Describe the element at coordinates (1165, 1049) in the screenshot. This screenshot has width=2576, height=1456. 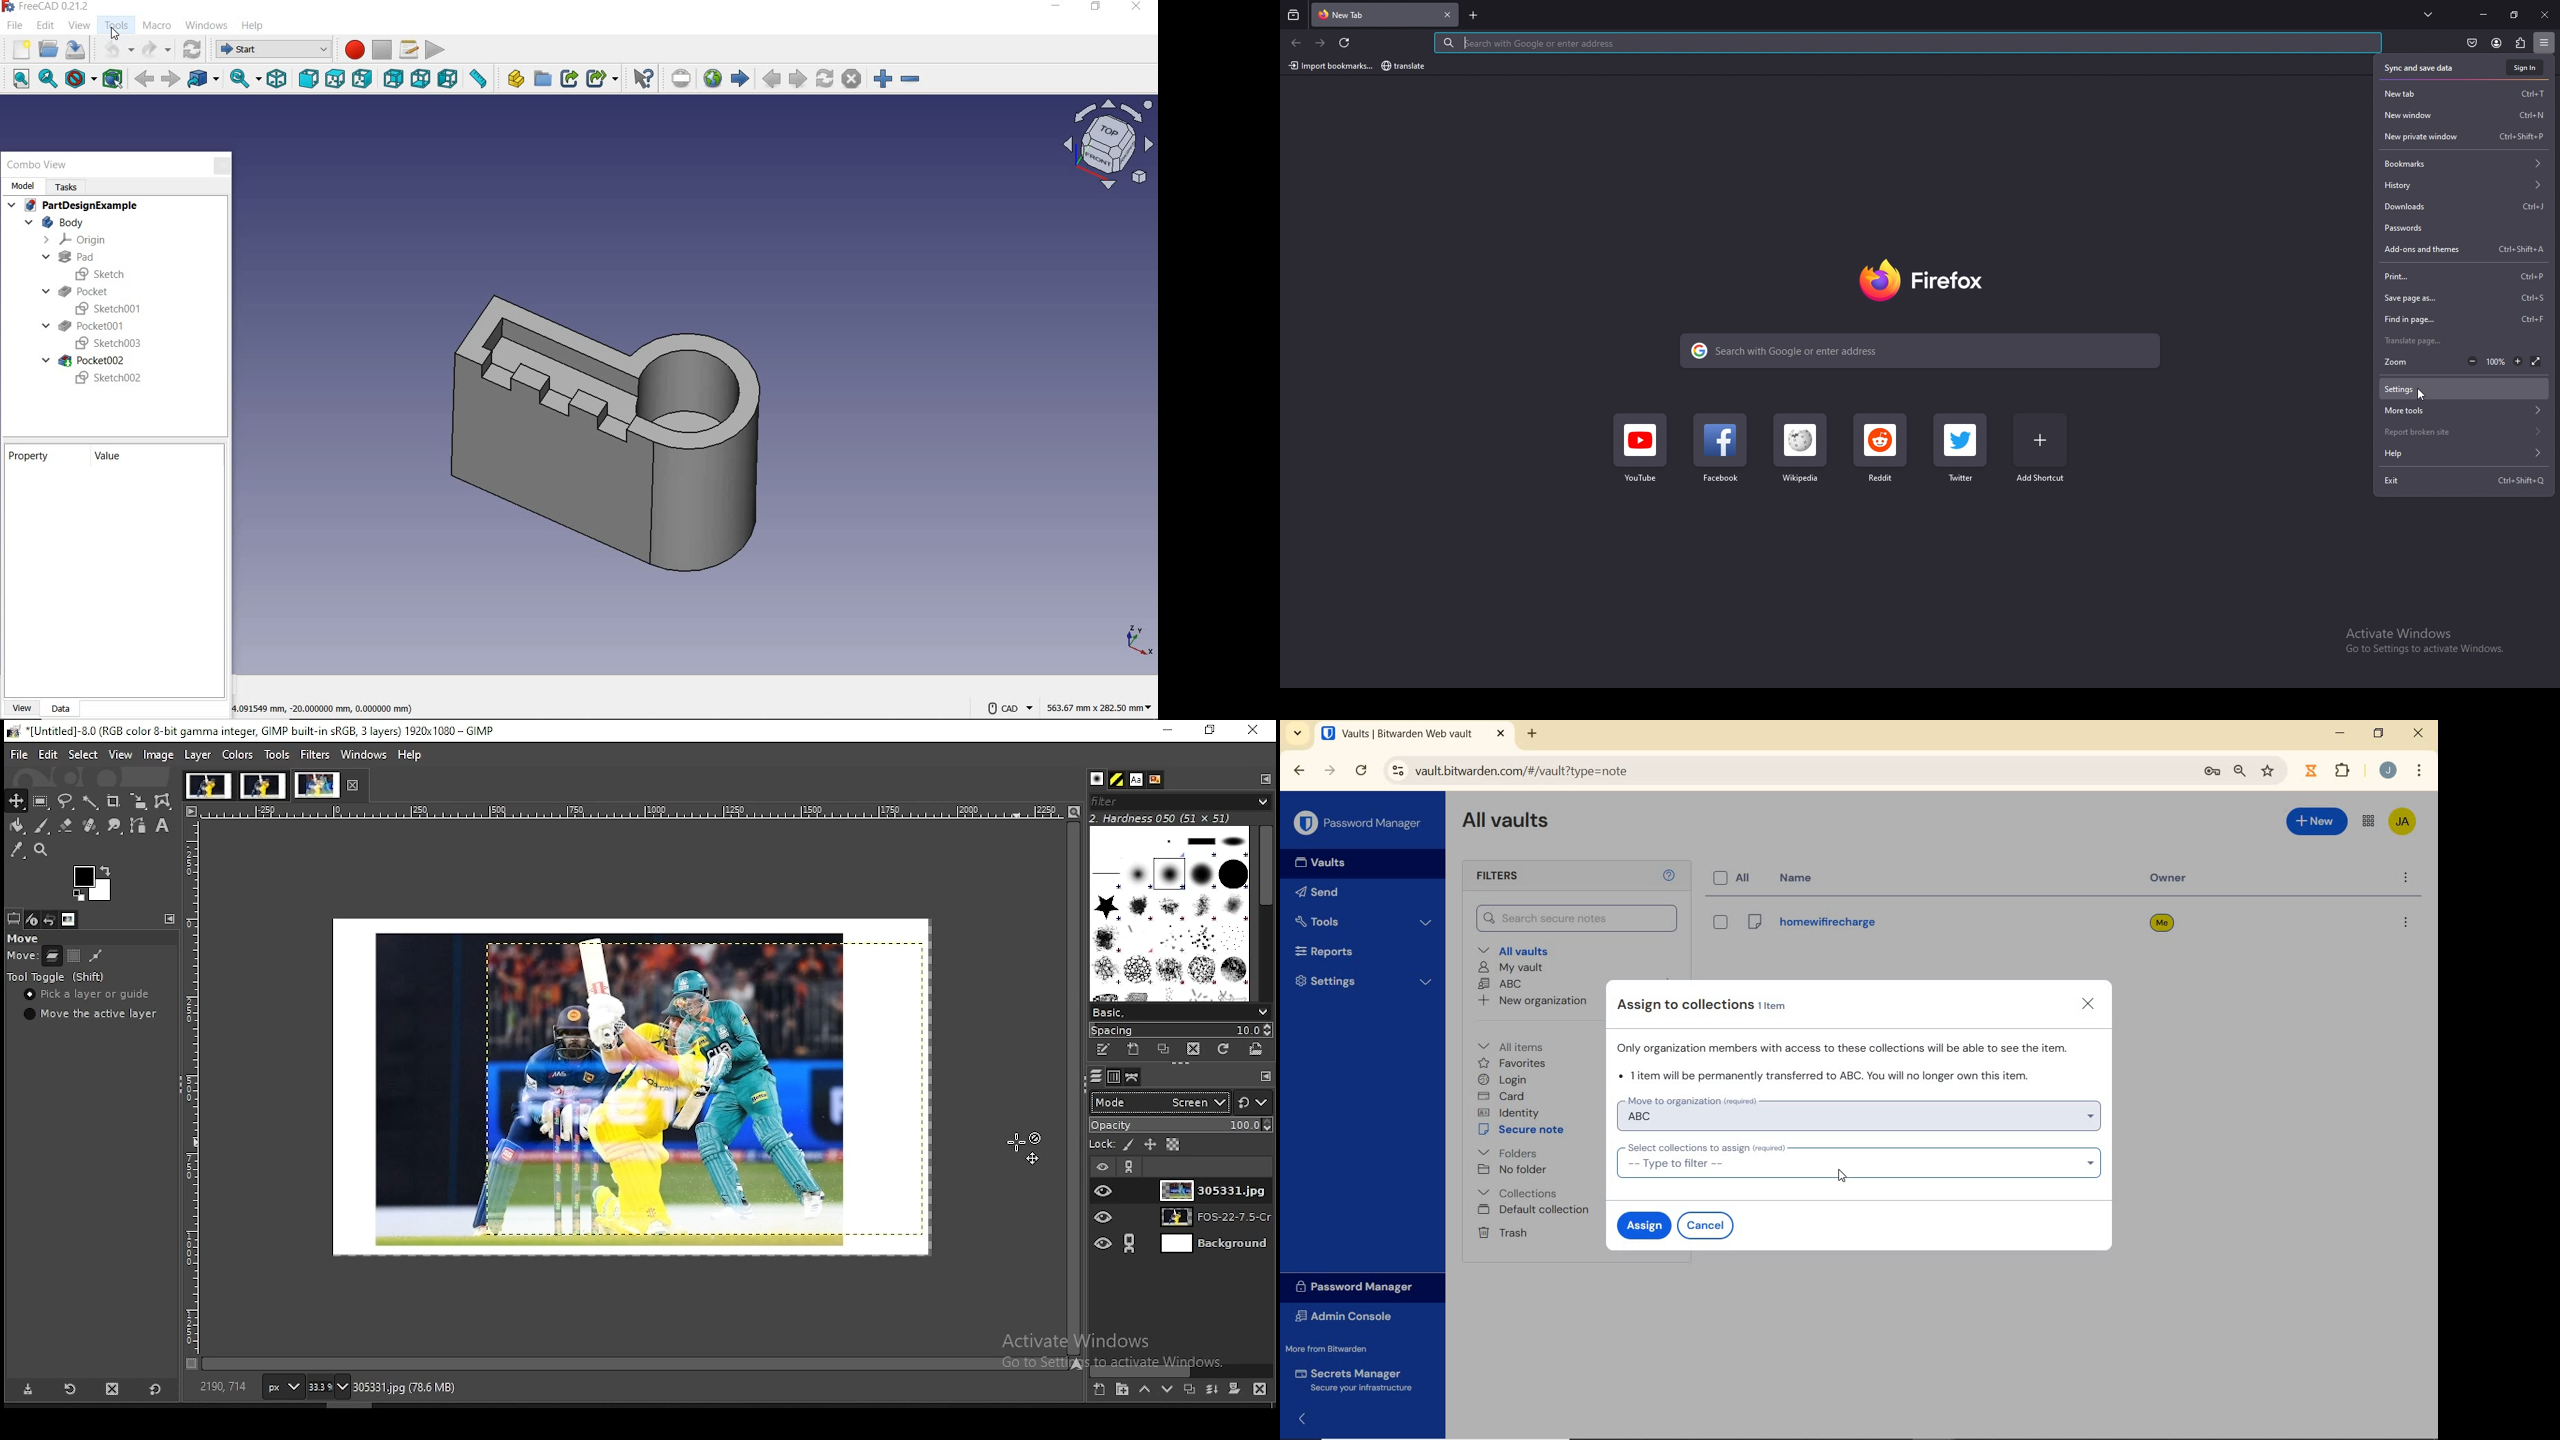
I see `duplicate this brush` at that location.